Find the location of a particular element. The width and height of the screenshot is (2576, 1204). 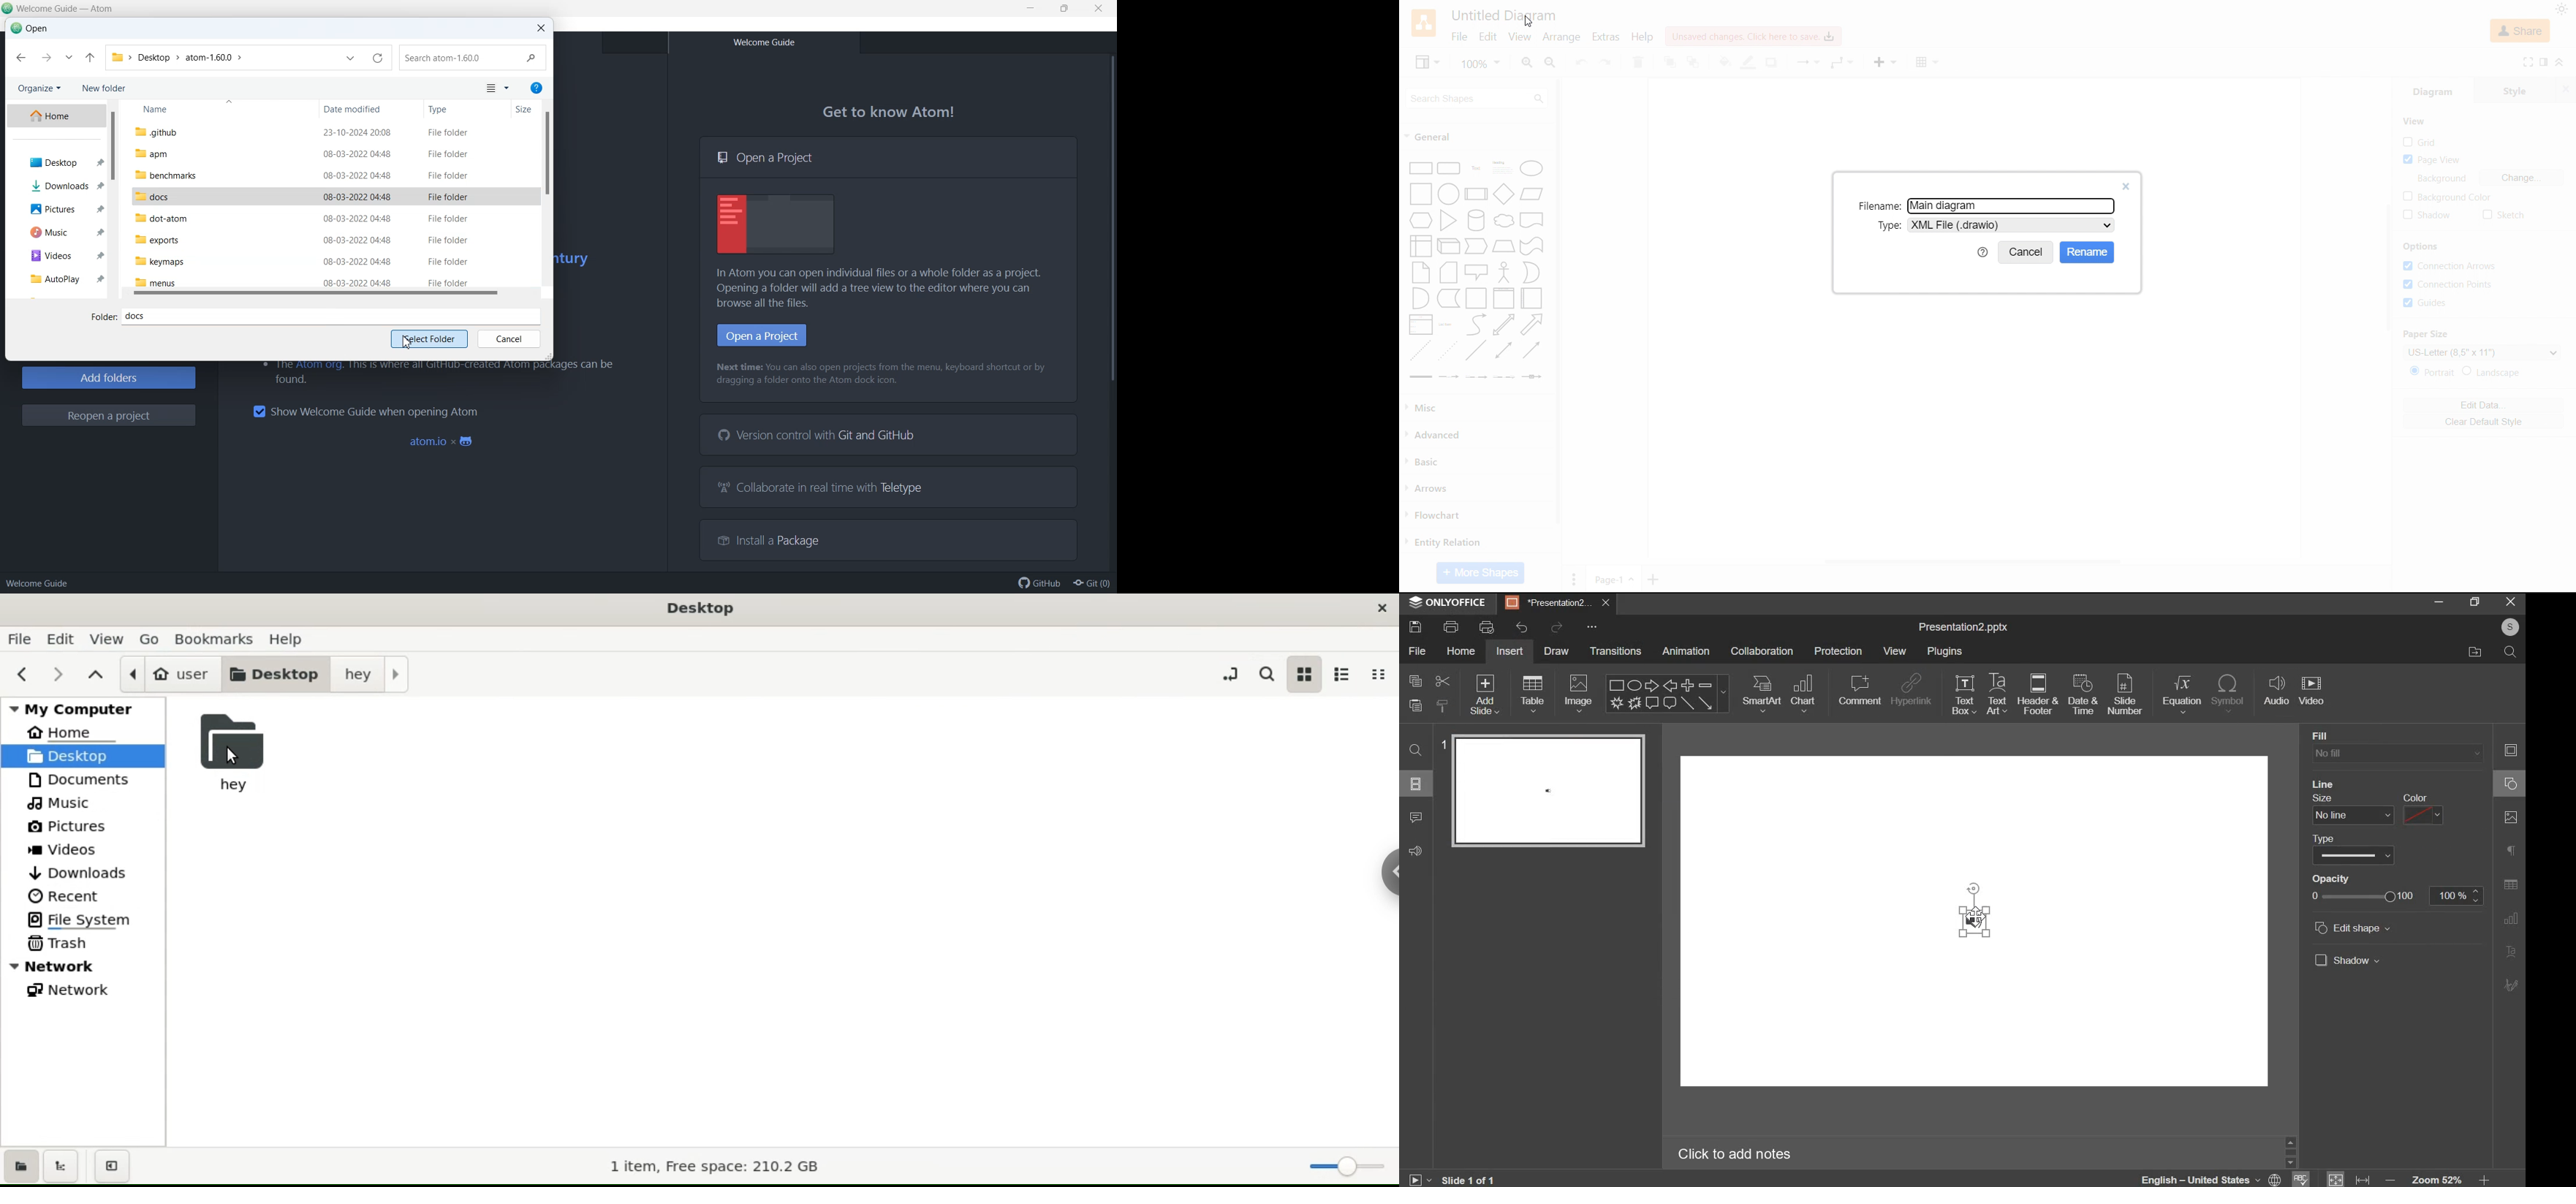

close sidebars is located at coordinates (117, 1168).